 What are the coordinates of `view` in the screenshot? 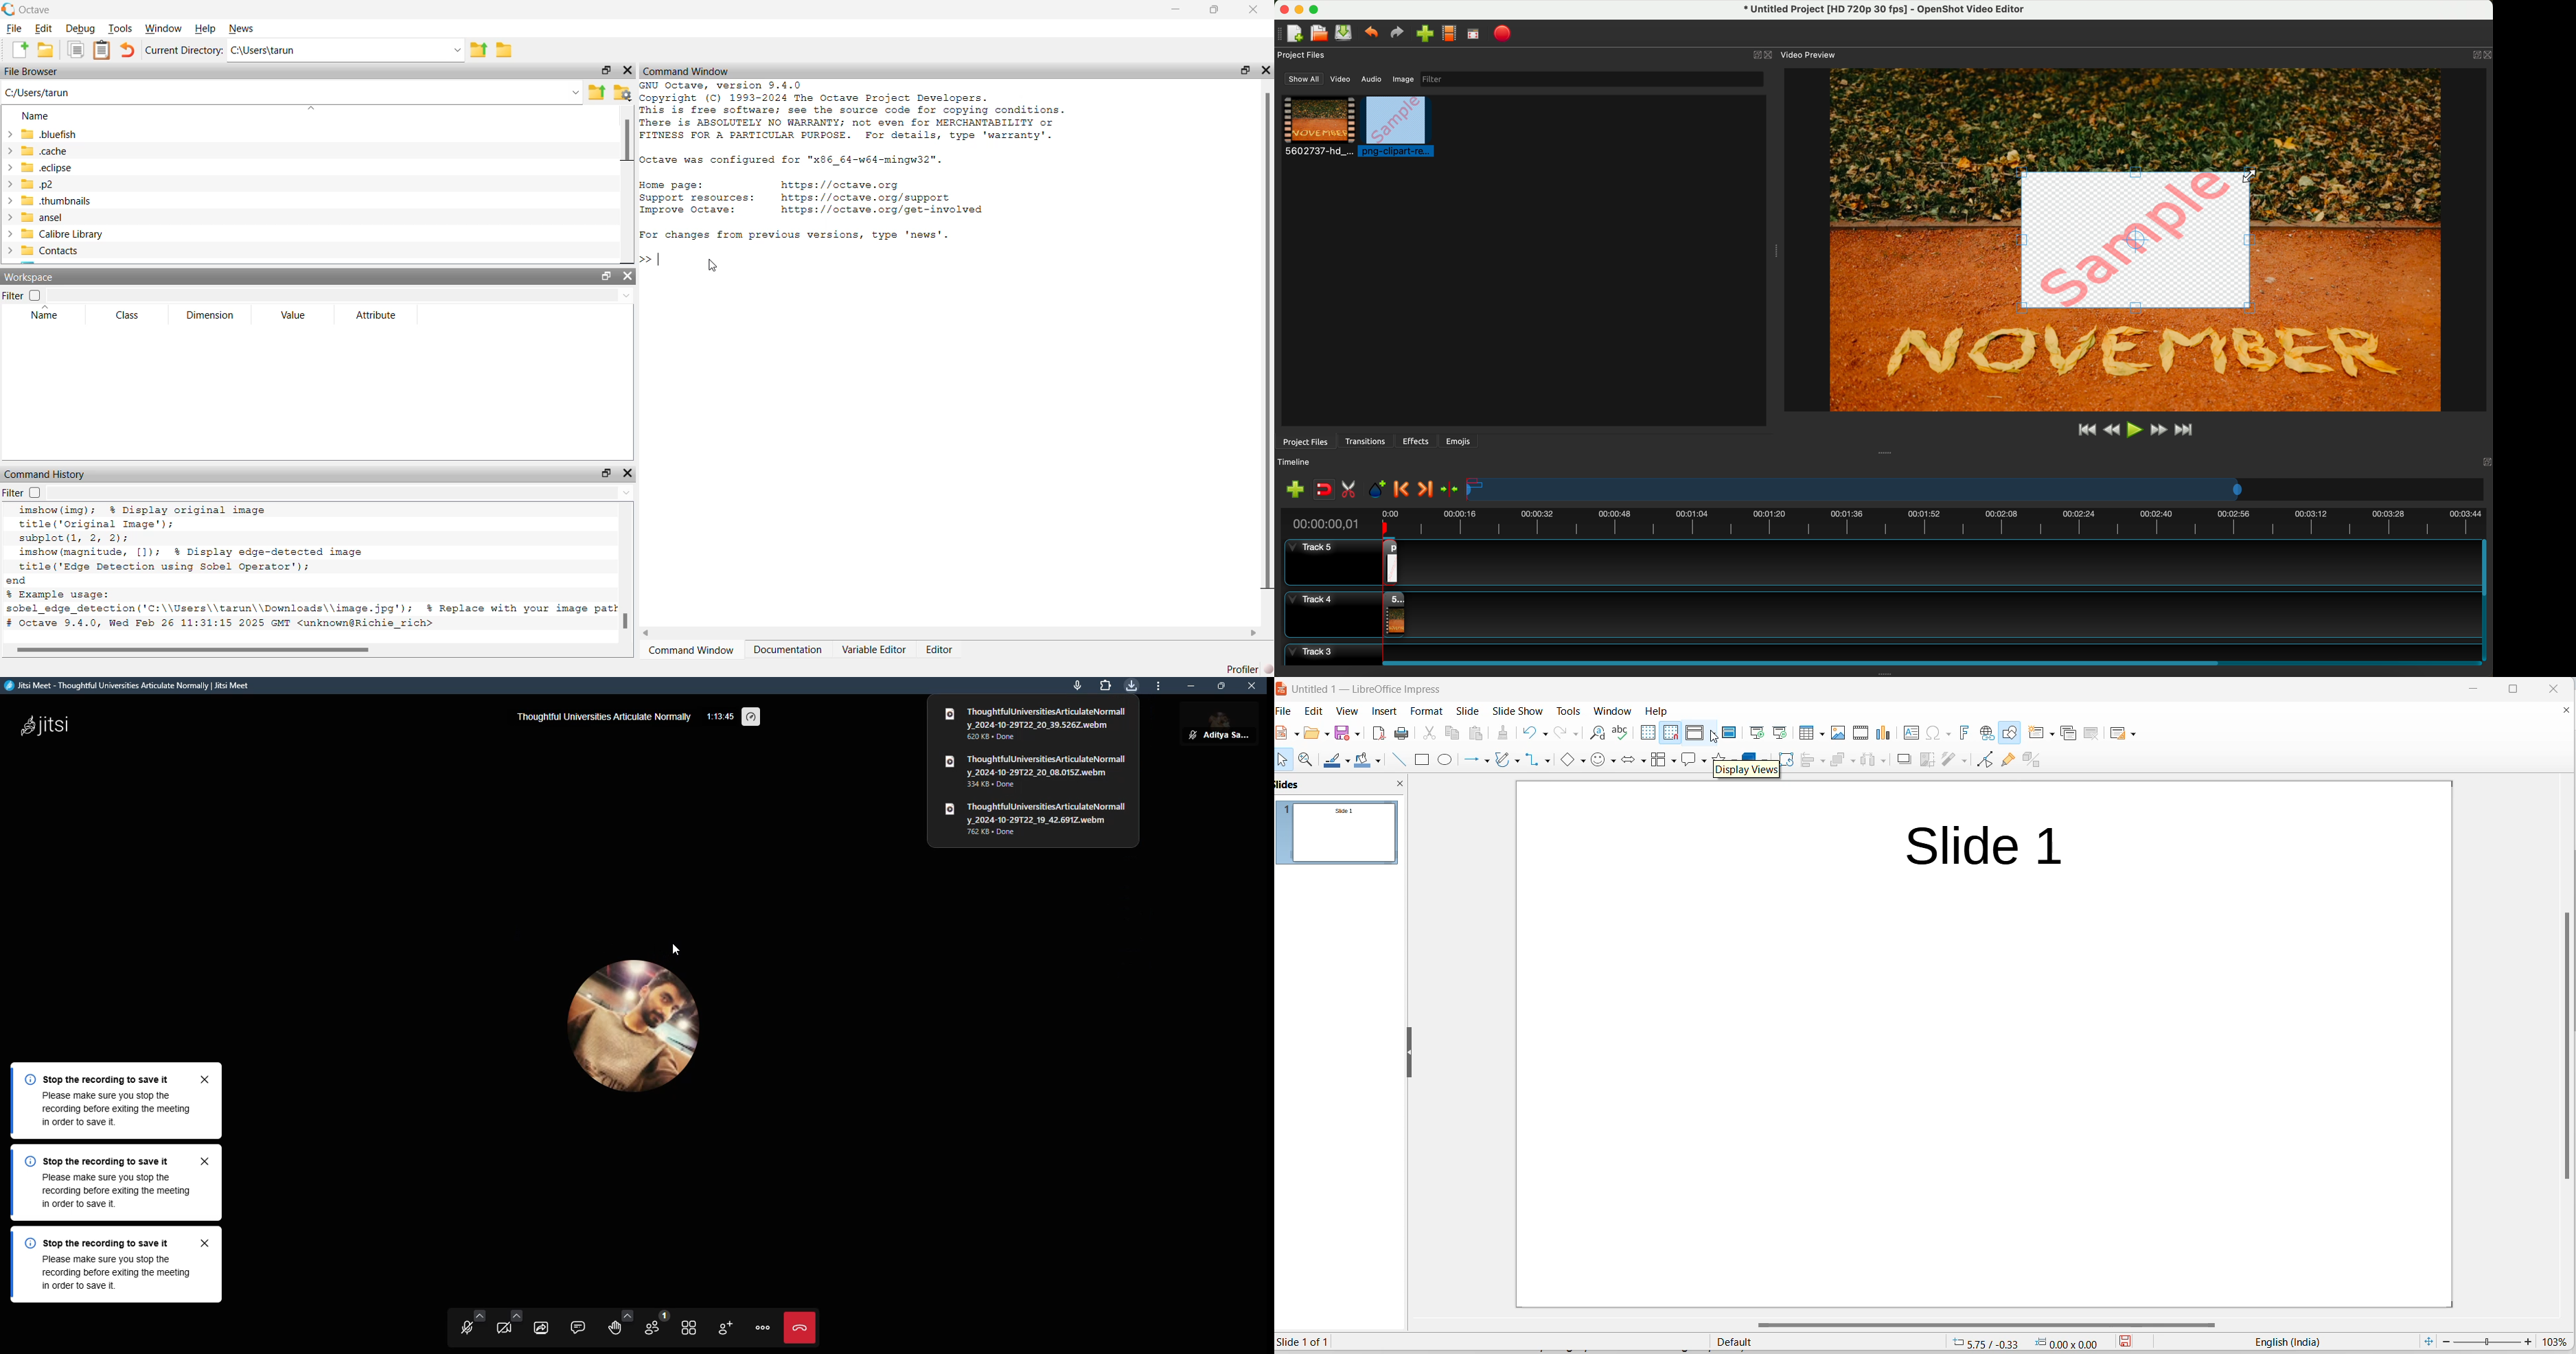 It's located at (1348, 712).